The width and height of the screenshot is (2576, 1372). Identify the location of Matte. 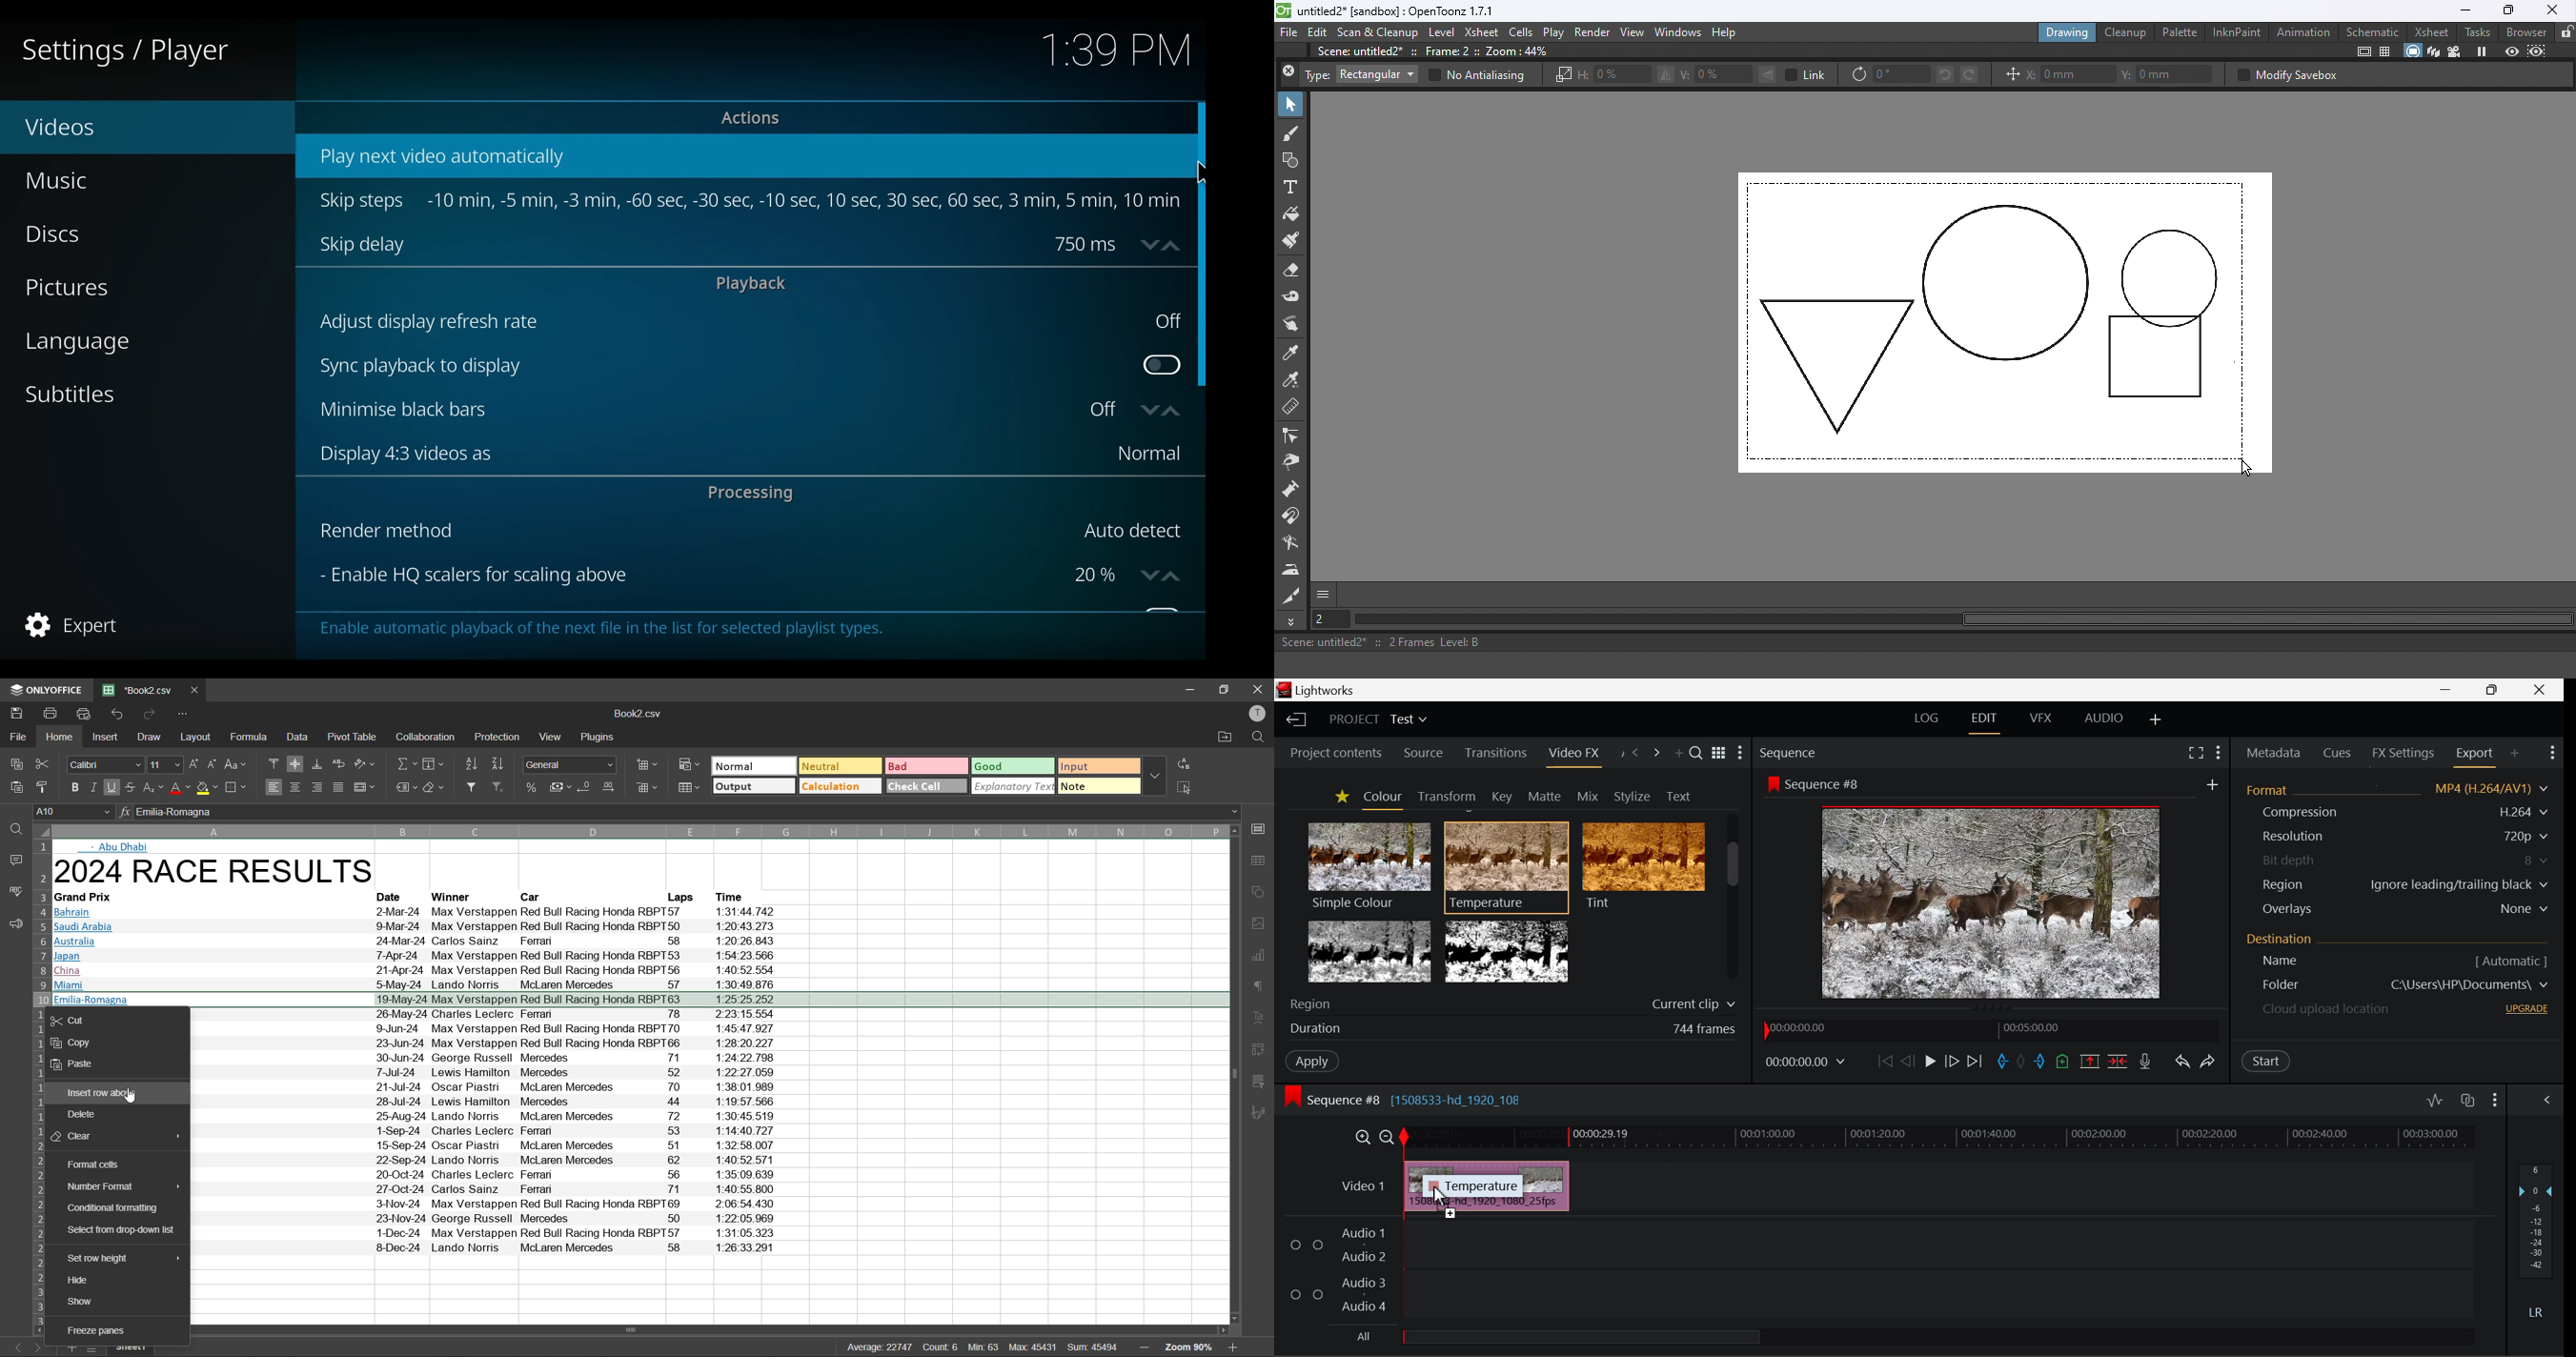
(1544, 796).